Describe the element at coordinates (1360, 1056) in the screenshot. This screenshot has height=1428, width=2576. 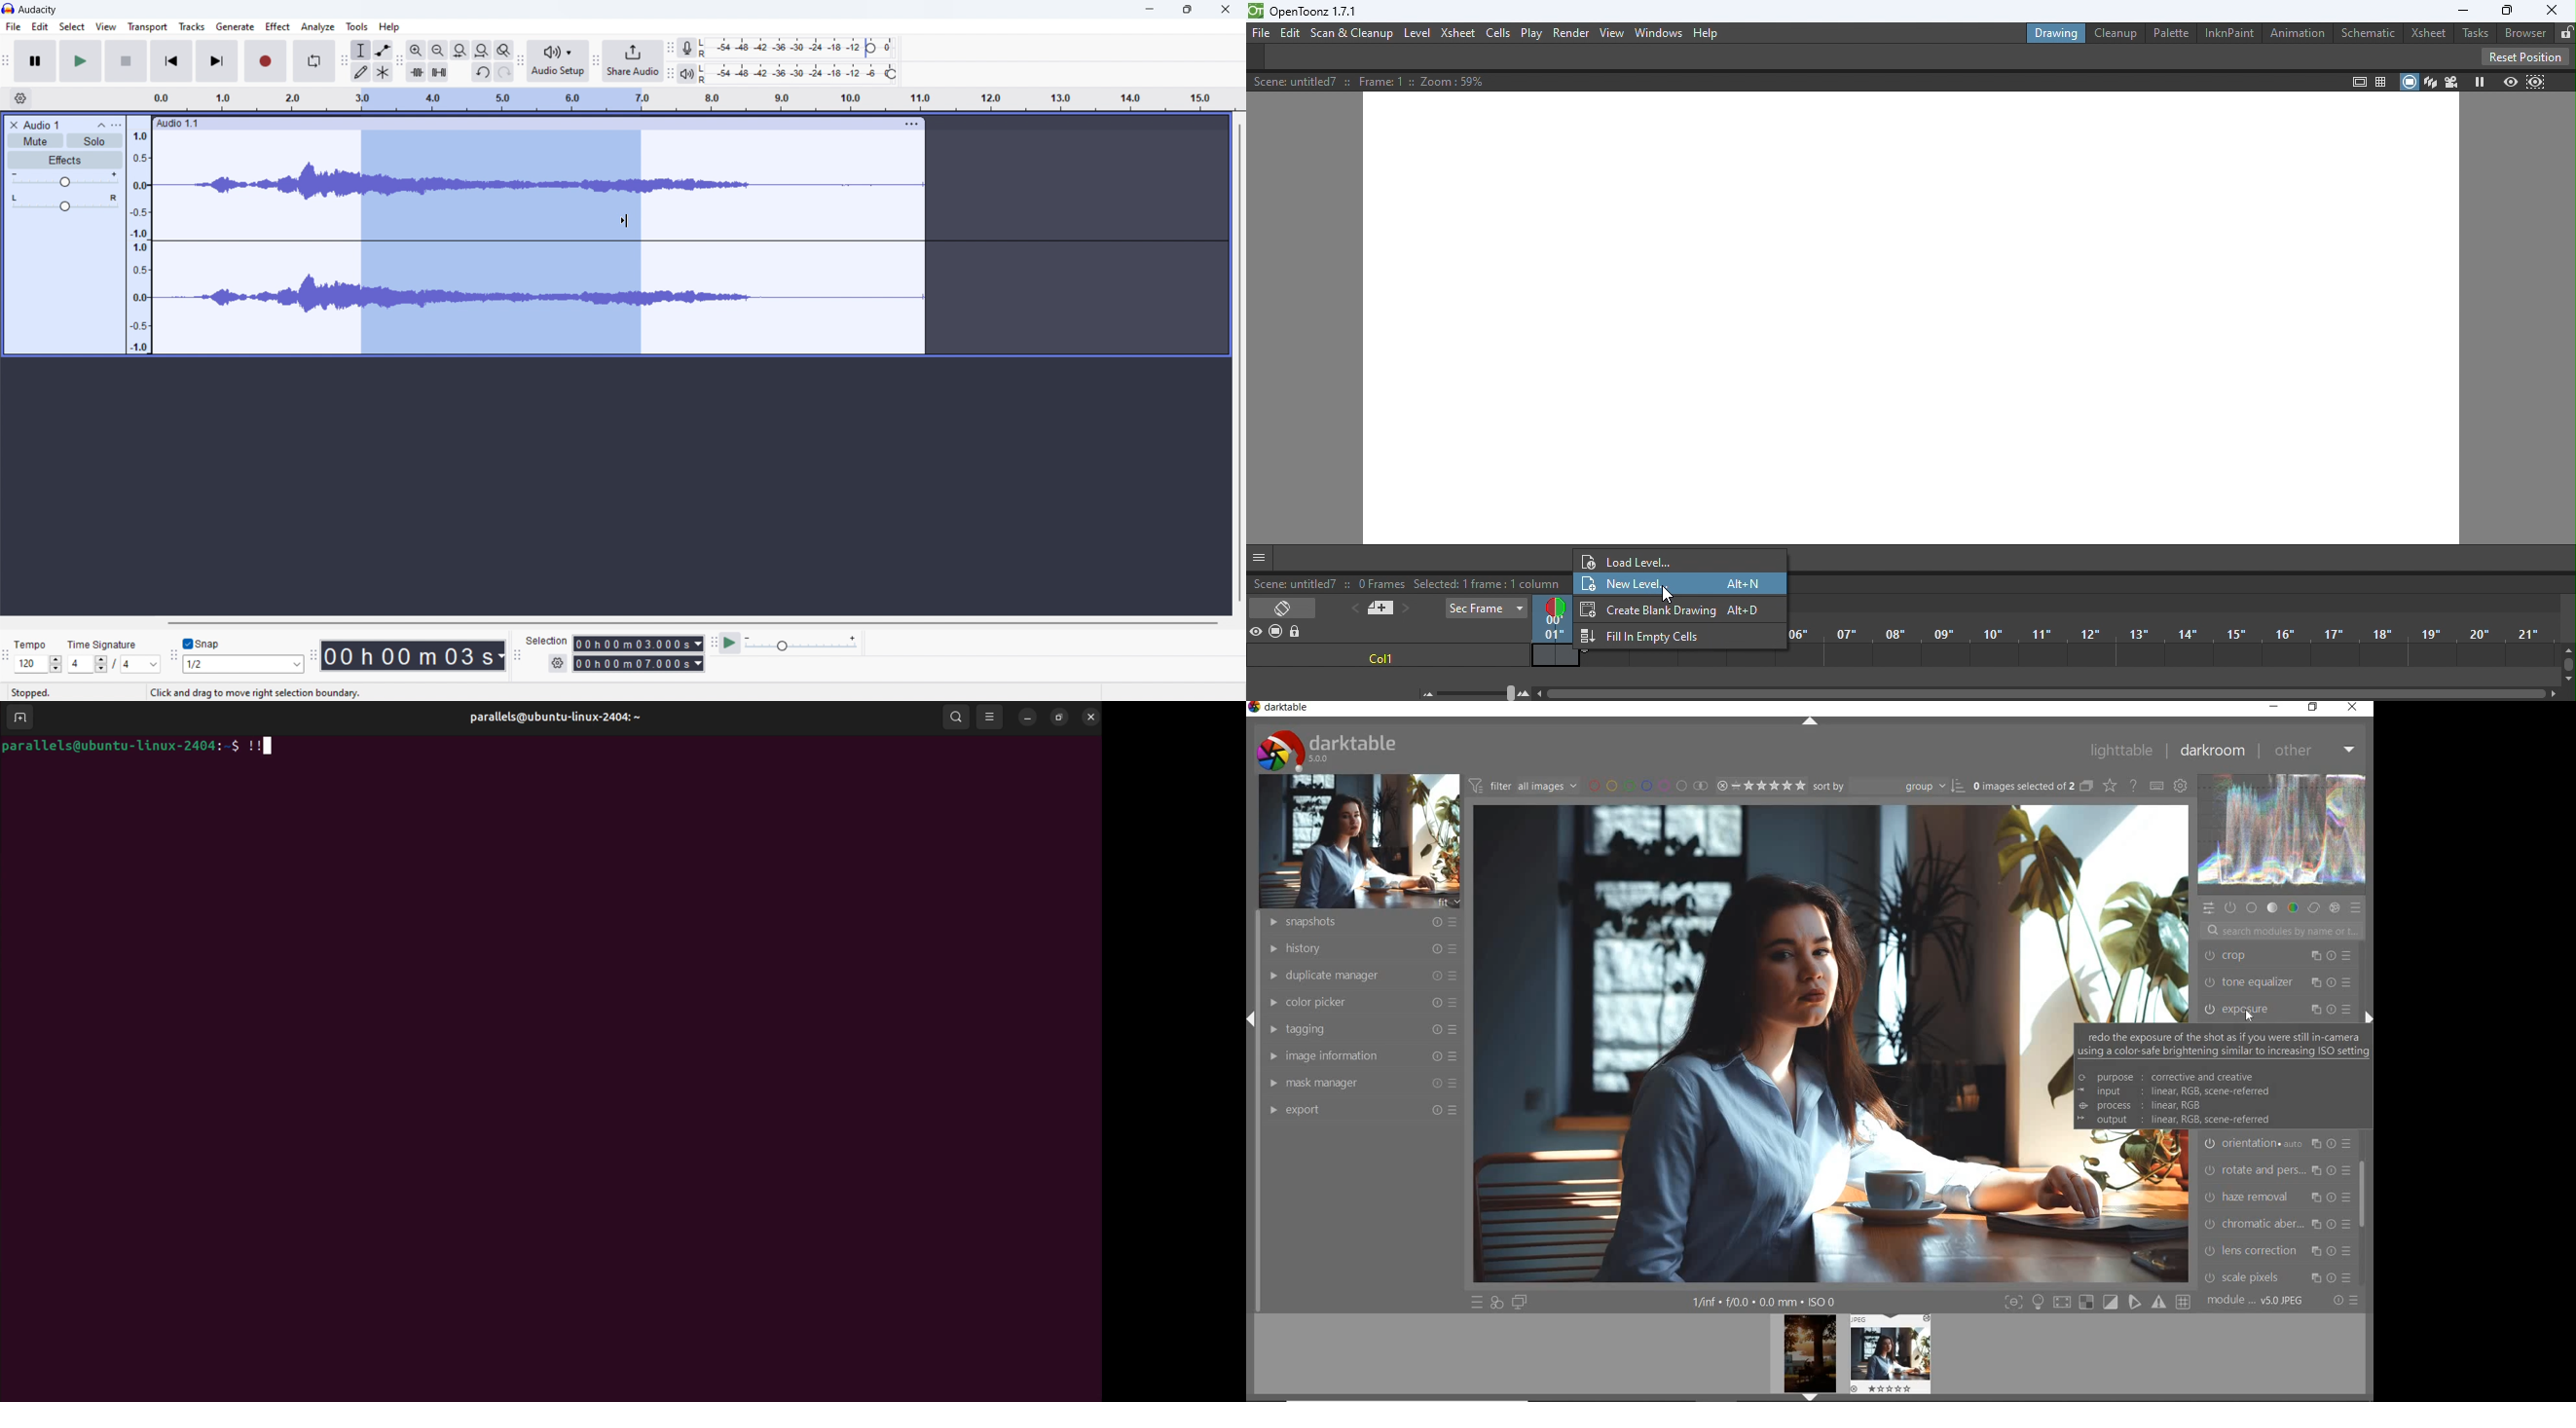
I see `IMAGE INFORMATION` at that location.